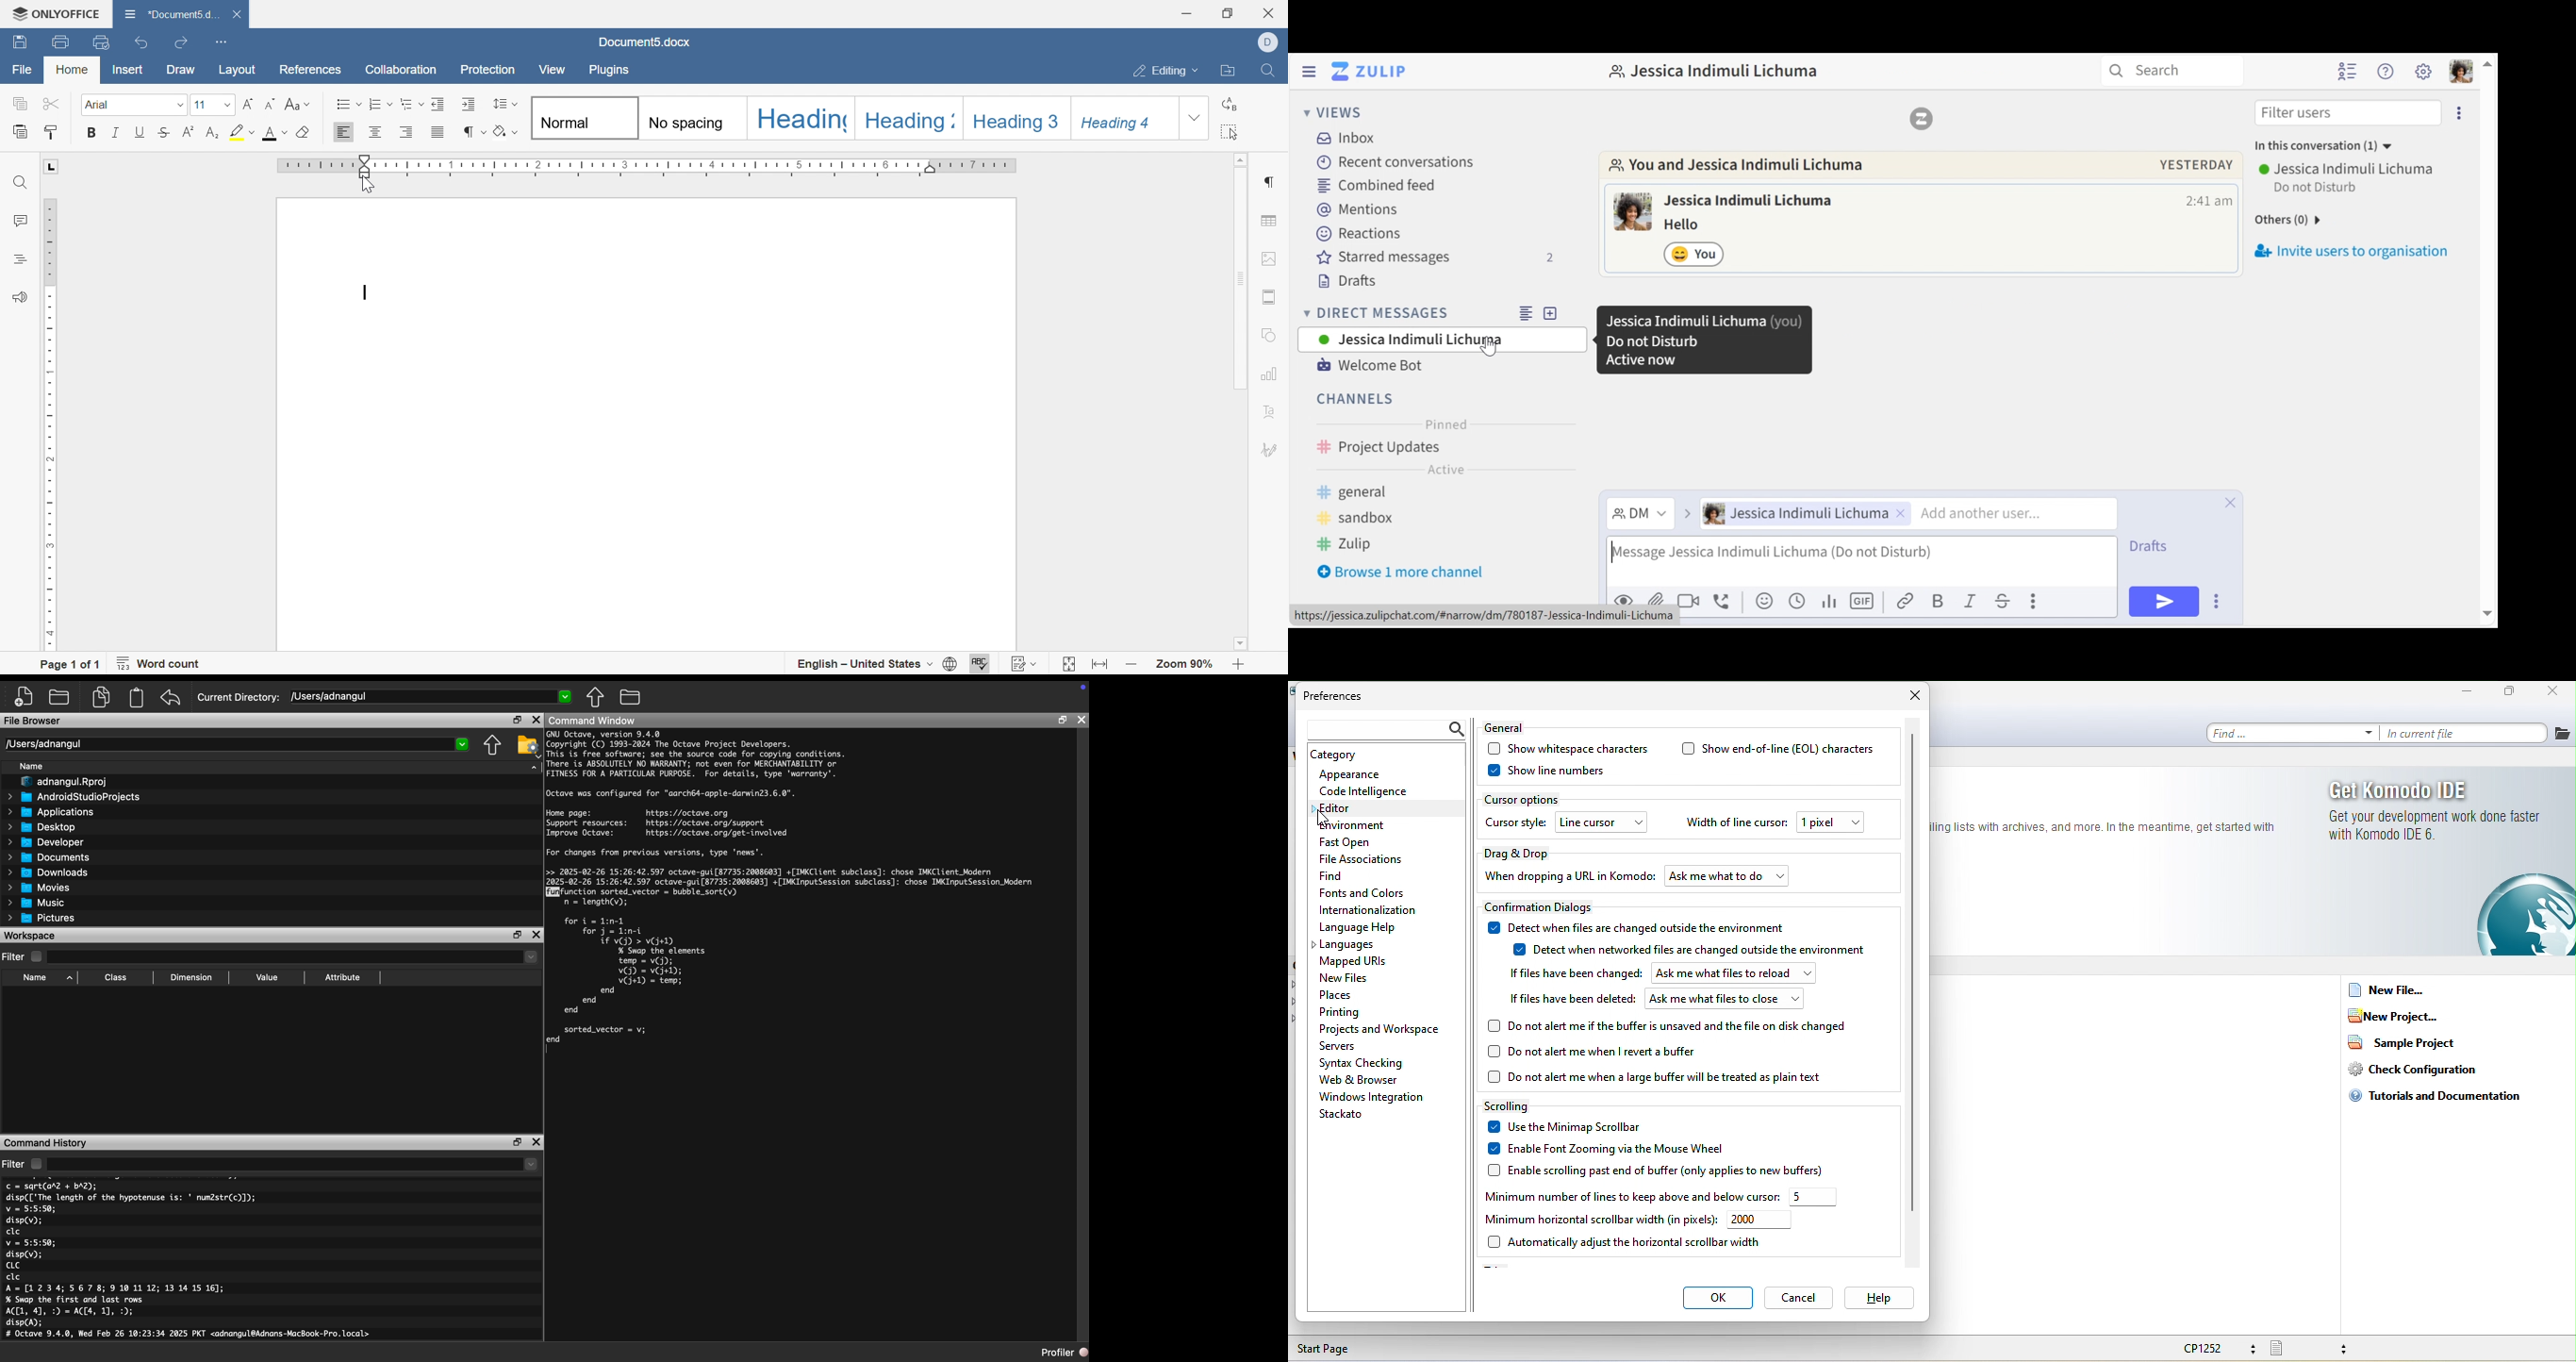 The width and height of the screenshot is (2576, 1372). What do you see at coordinates (2387, 72) in the screenshot?
I see `Help menu` at bounding box center [2387, 72].